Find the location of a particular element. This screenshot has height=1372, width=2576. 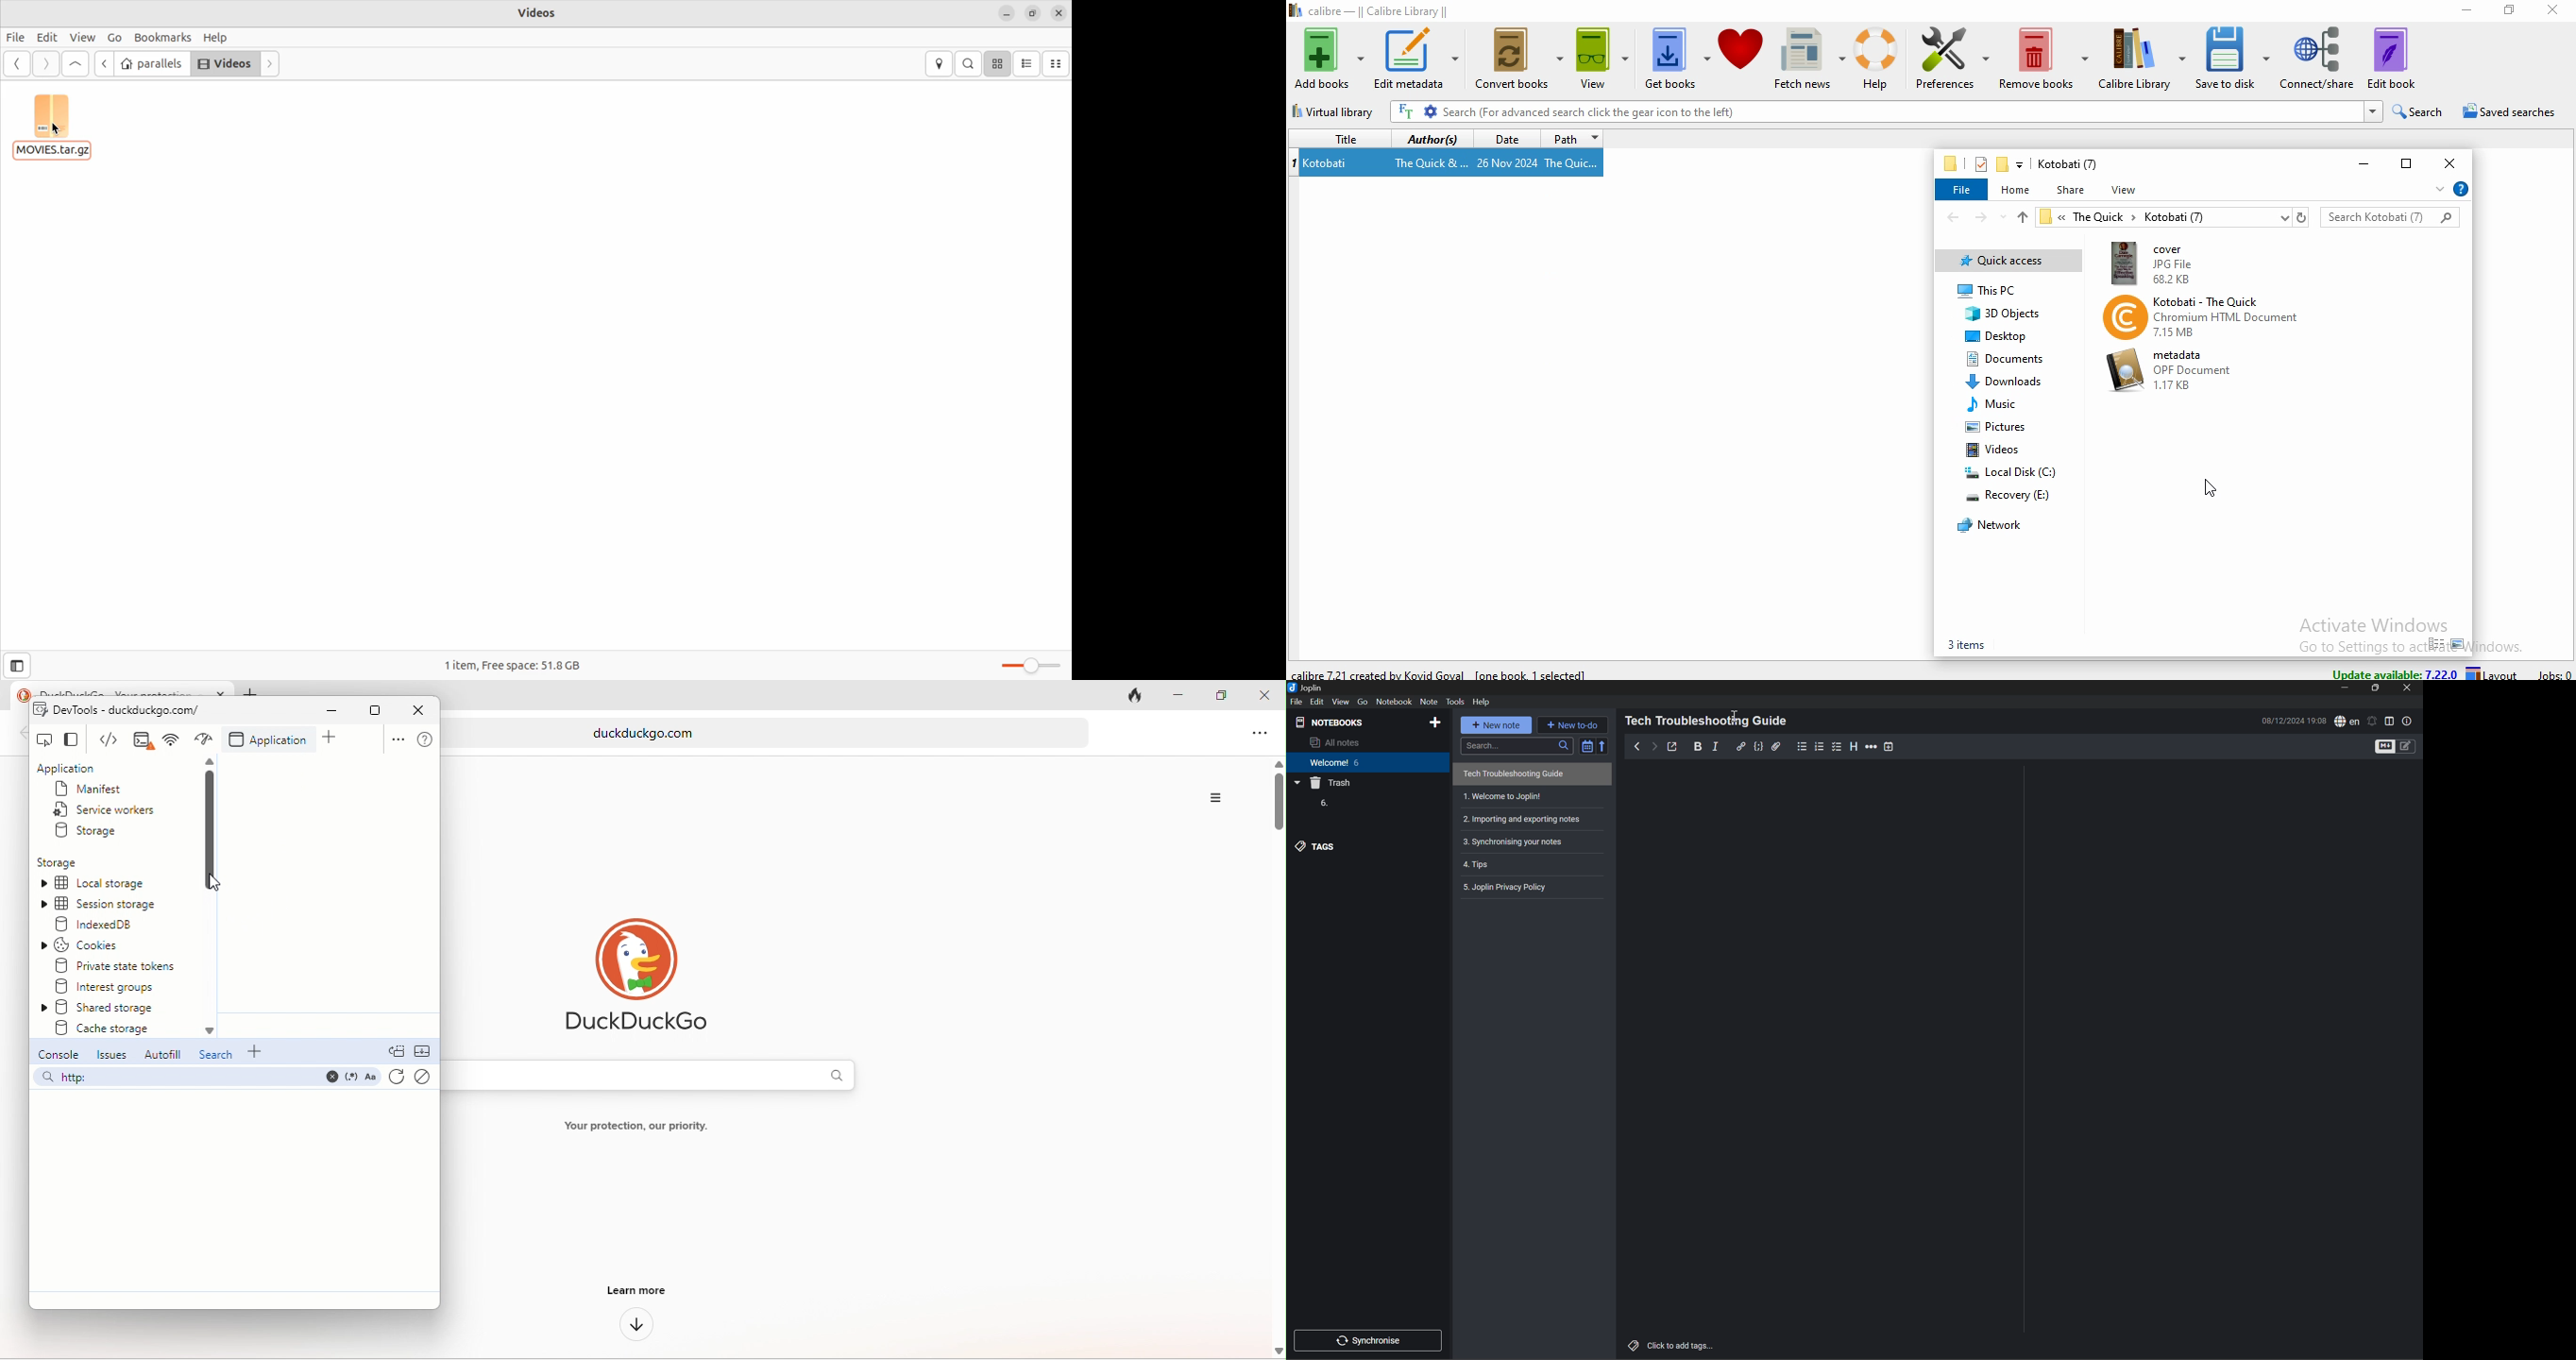

Trash is located at coordinates (1332, 784).